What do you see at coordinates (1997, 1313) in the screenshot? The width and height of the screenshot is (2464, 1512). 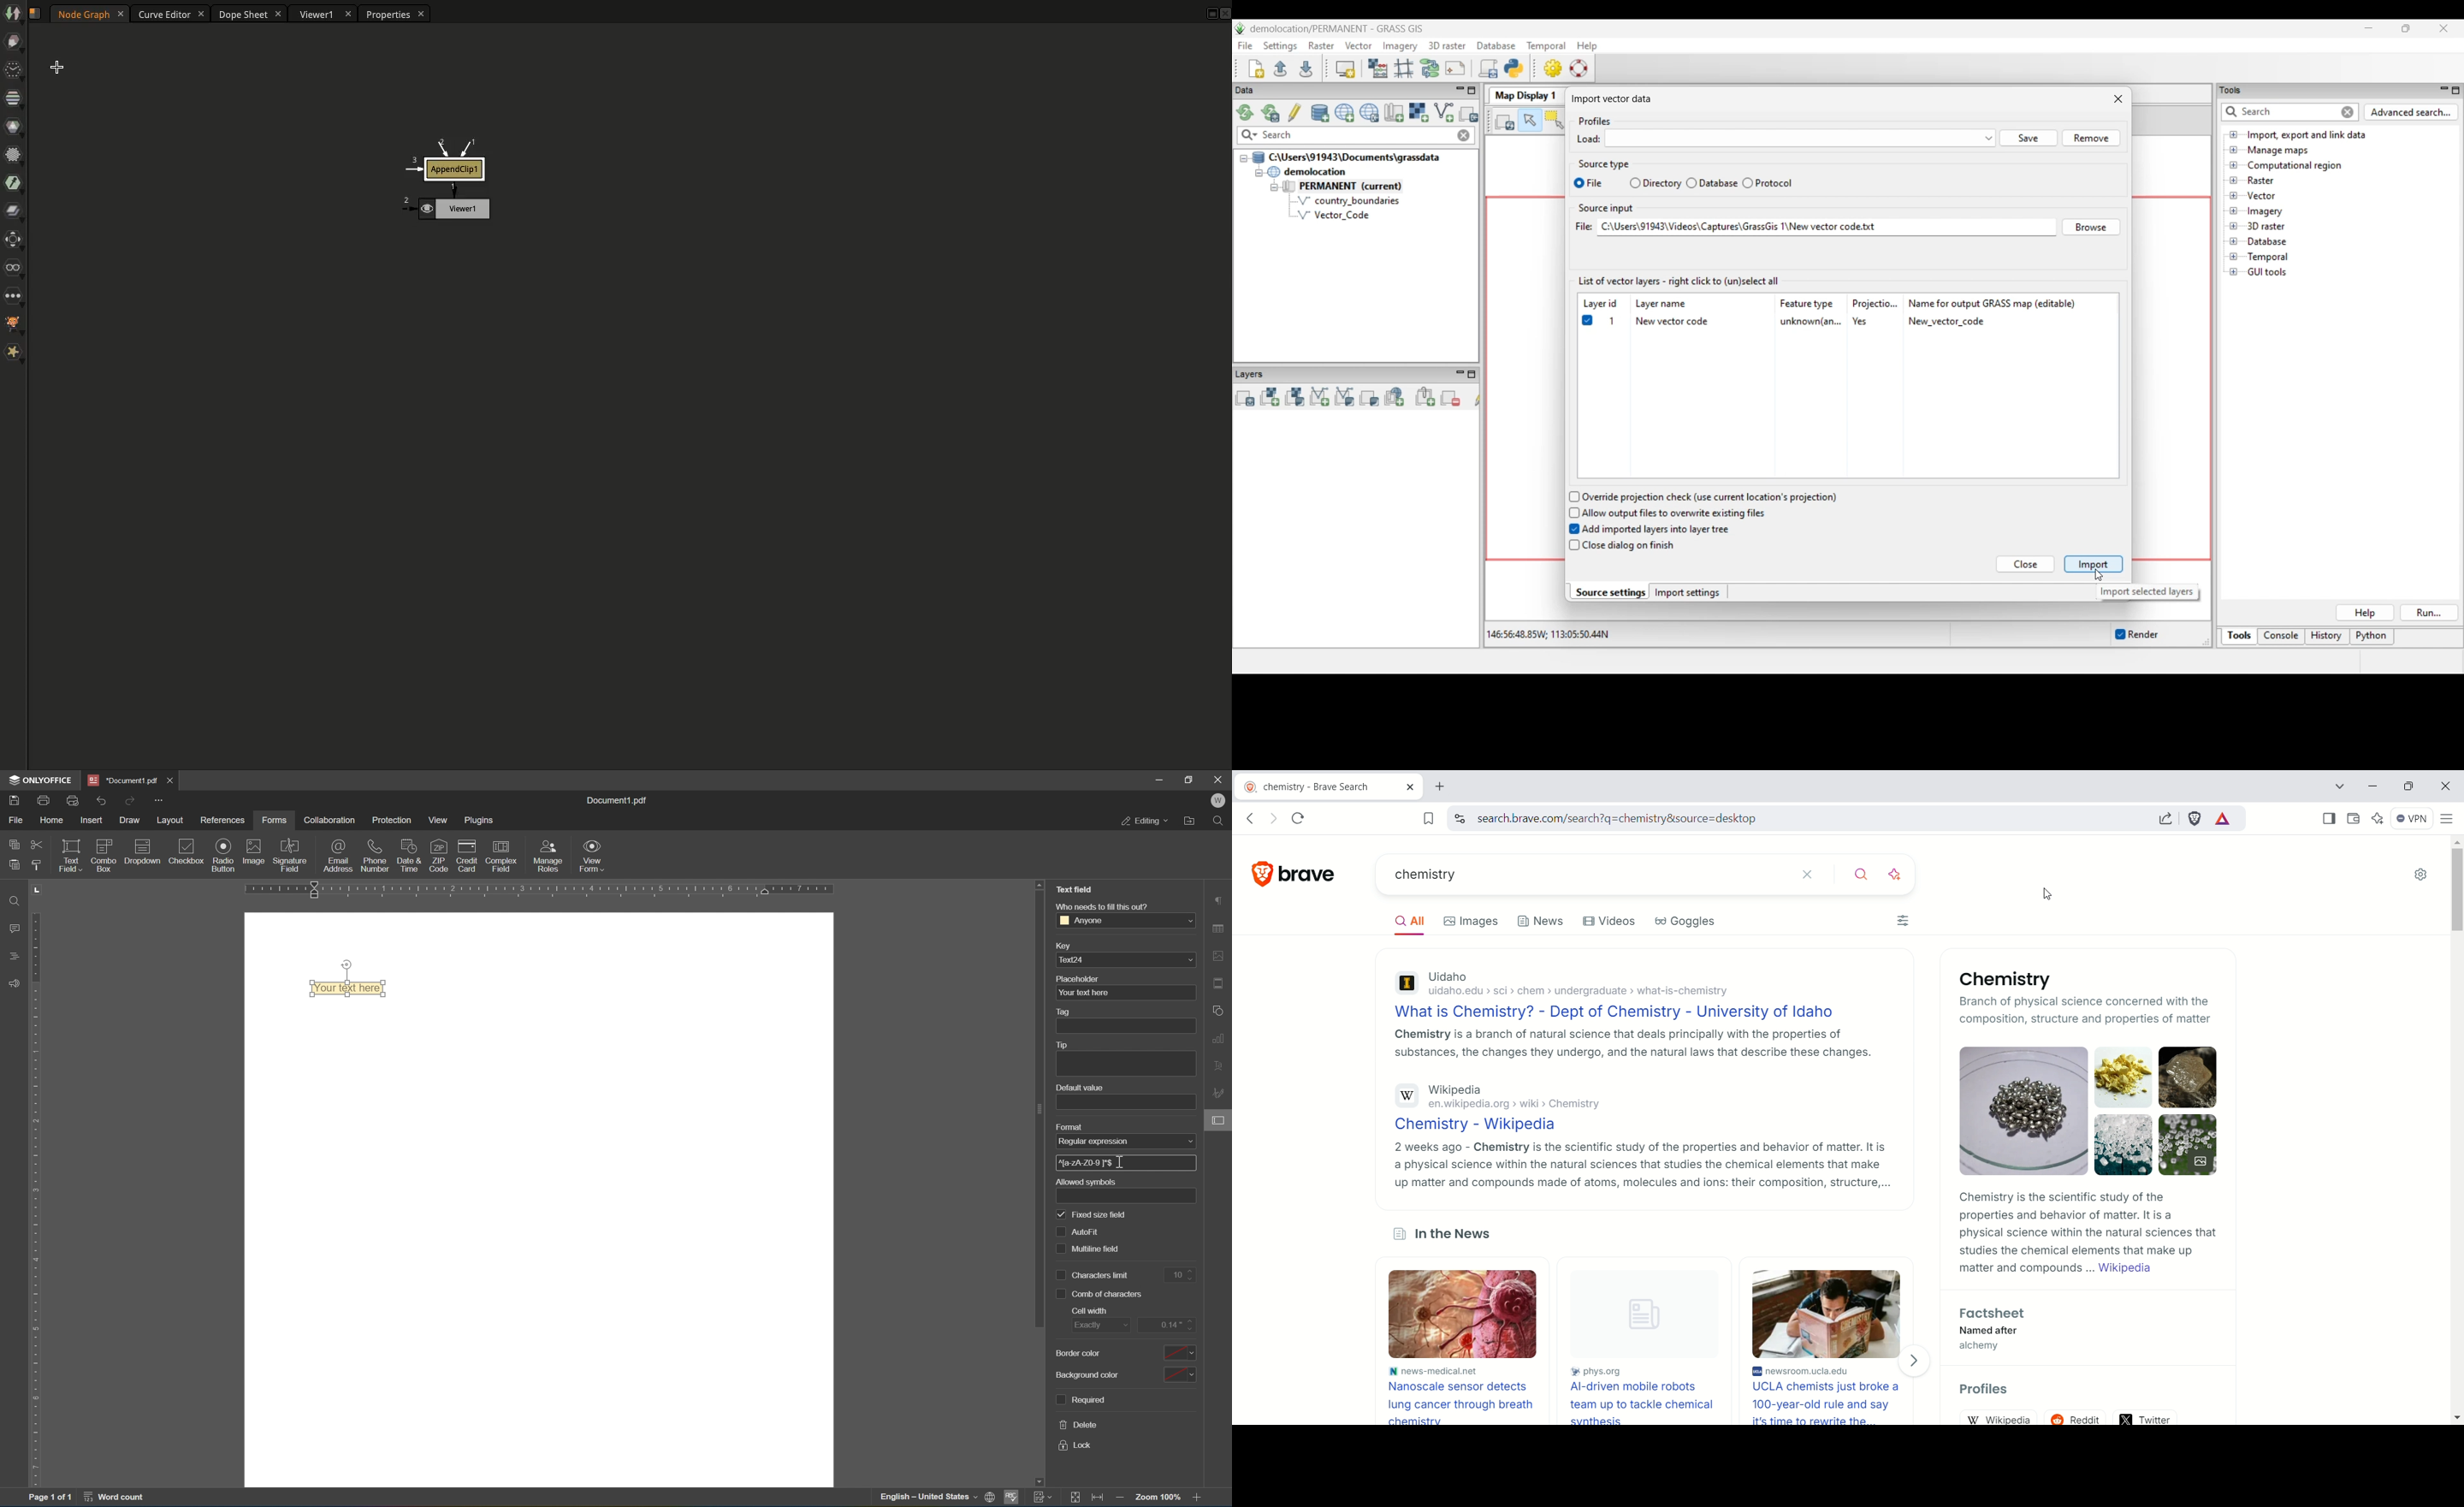 I see `Factsheet` at bounding box center [1997, 1313].